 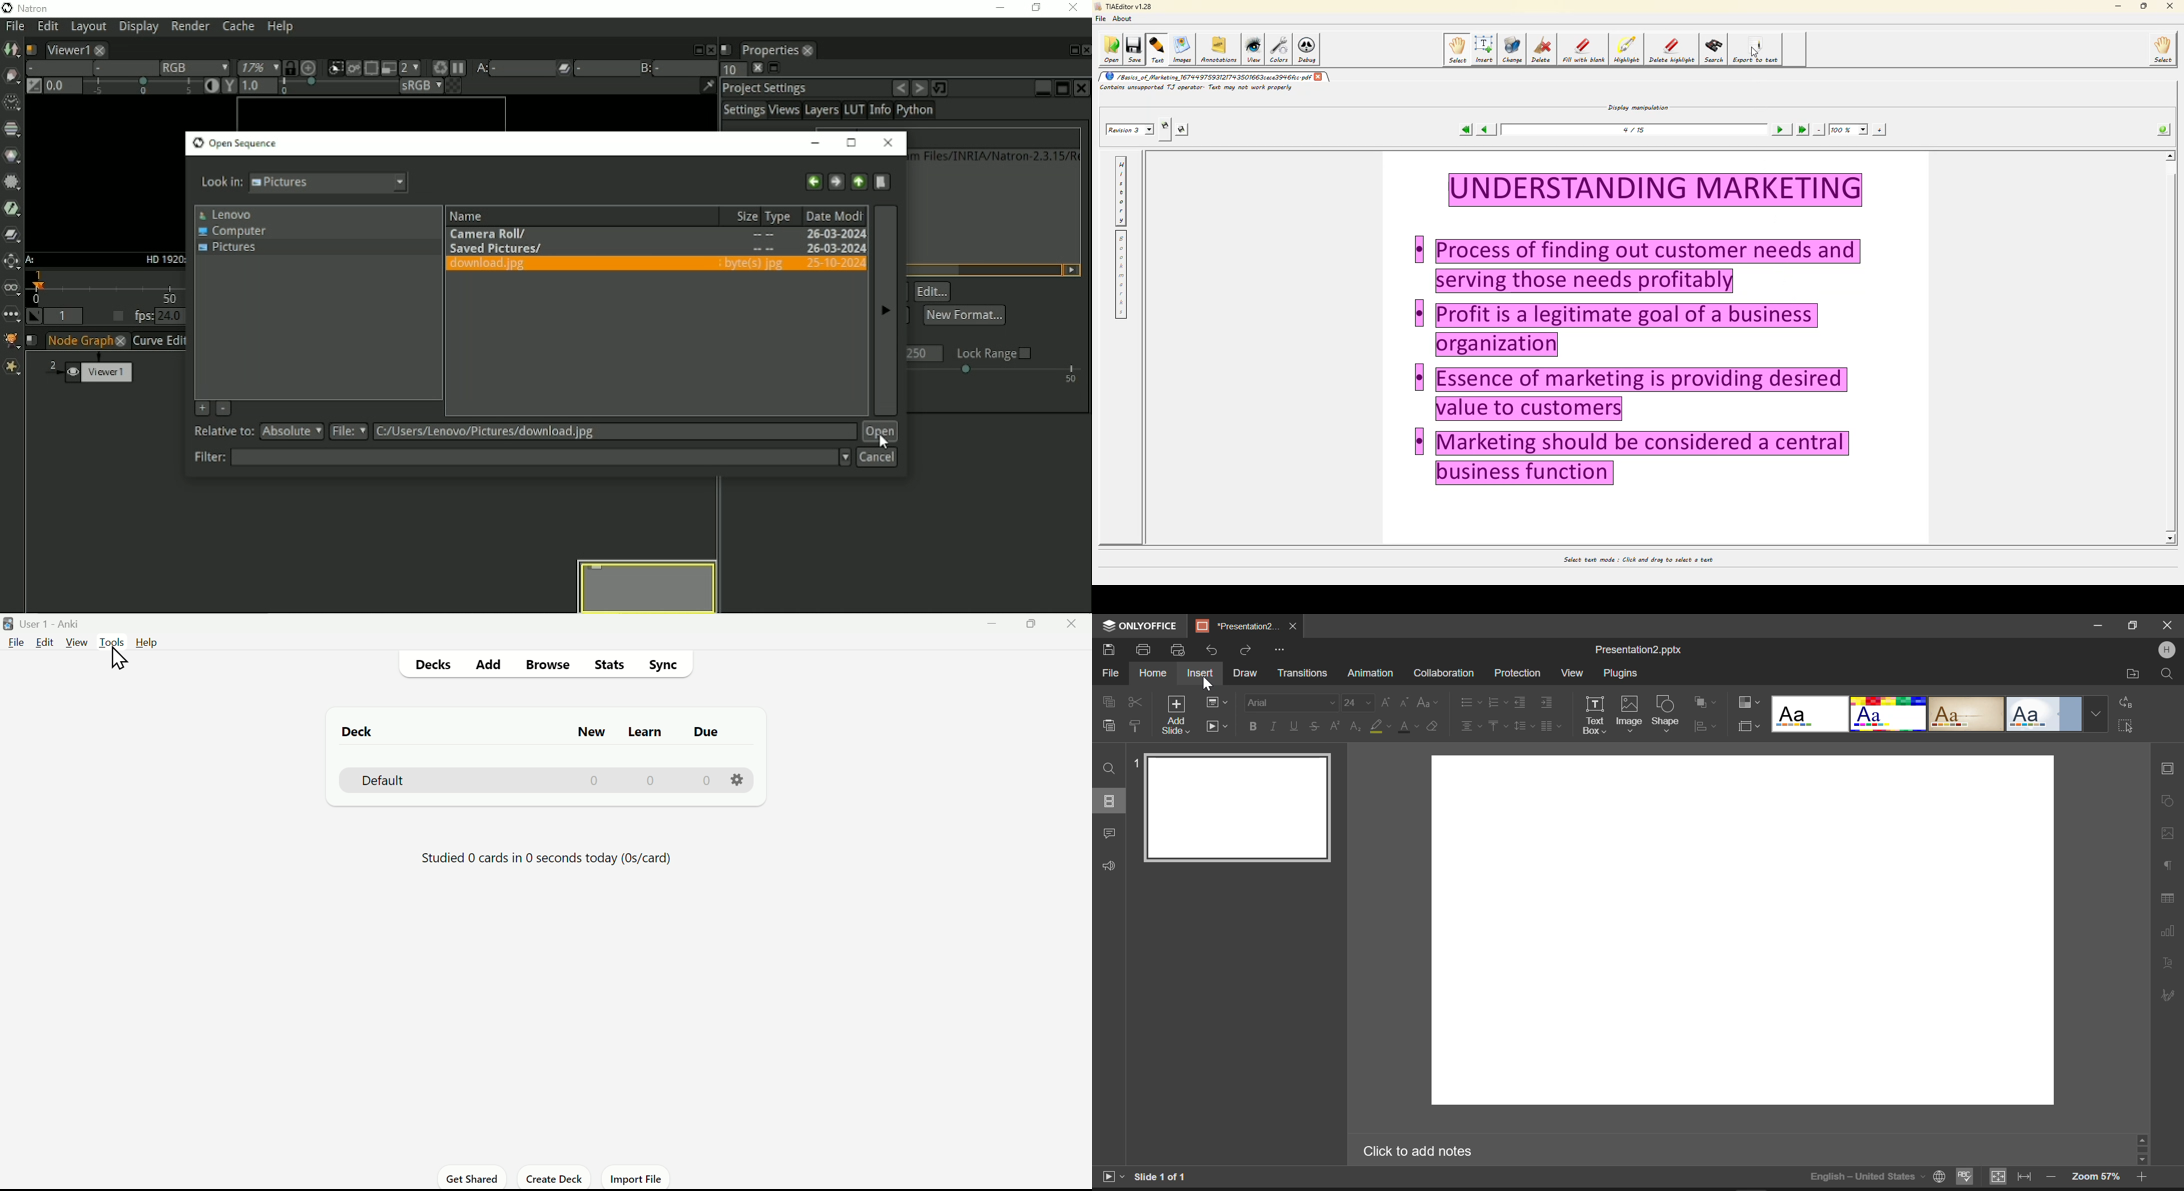 What do you see at coordinates (1314, 726) in the screenshot?
I see `strikethrough` at bounding box center [1314, 726].